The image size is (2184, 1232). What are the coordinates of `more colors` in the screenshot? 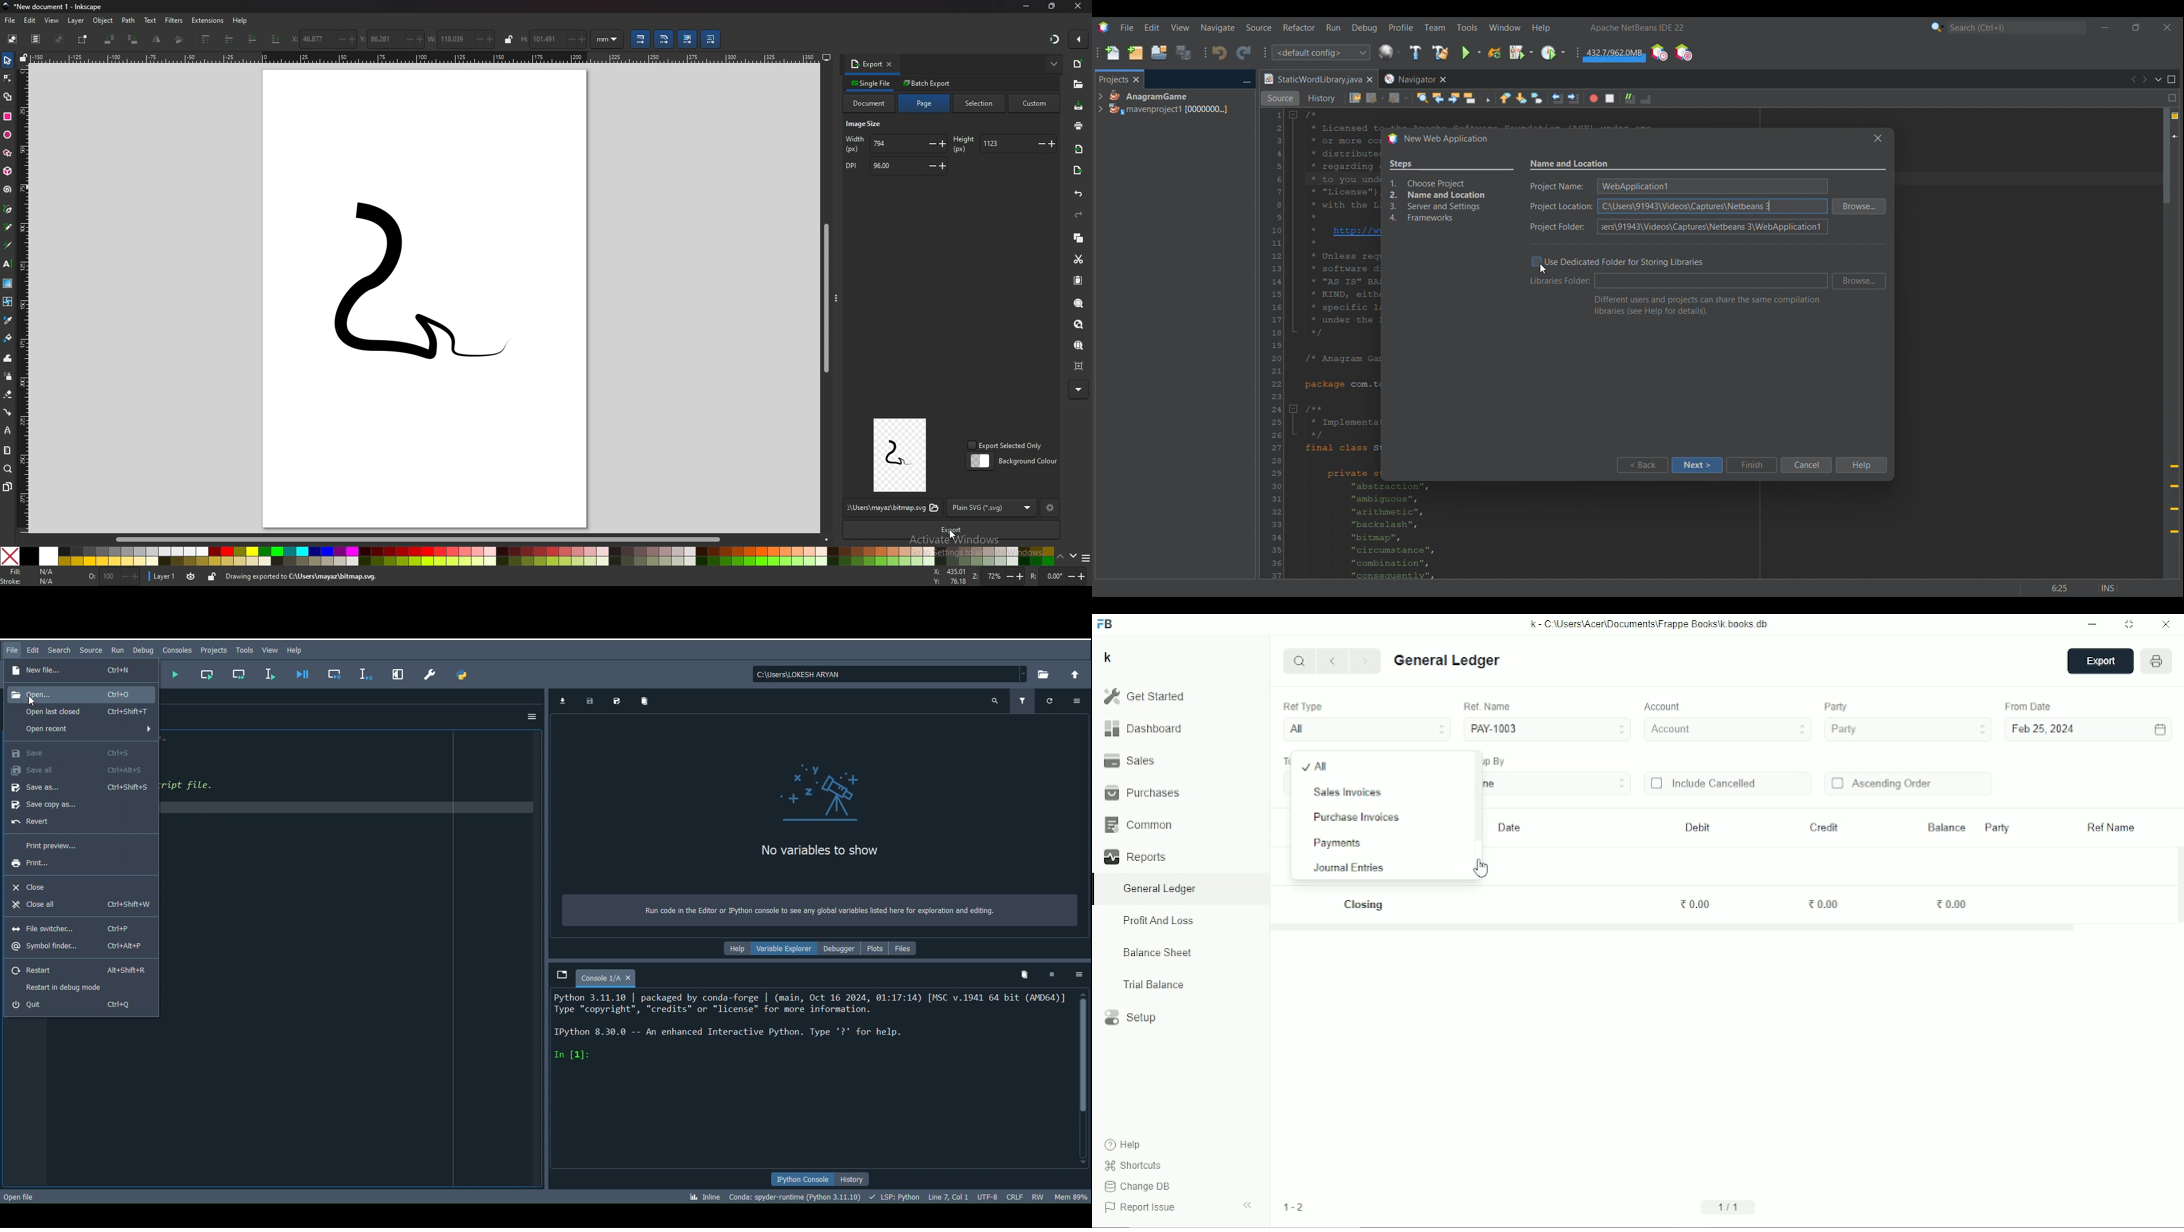 It's located at (1085, 560).